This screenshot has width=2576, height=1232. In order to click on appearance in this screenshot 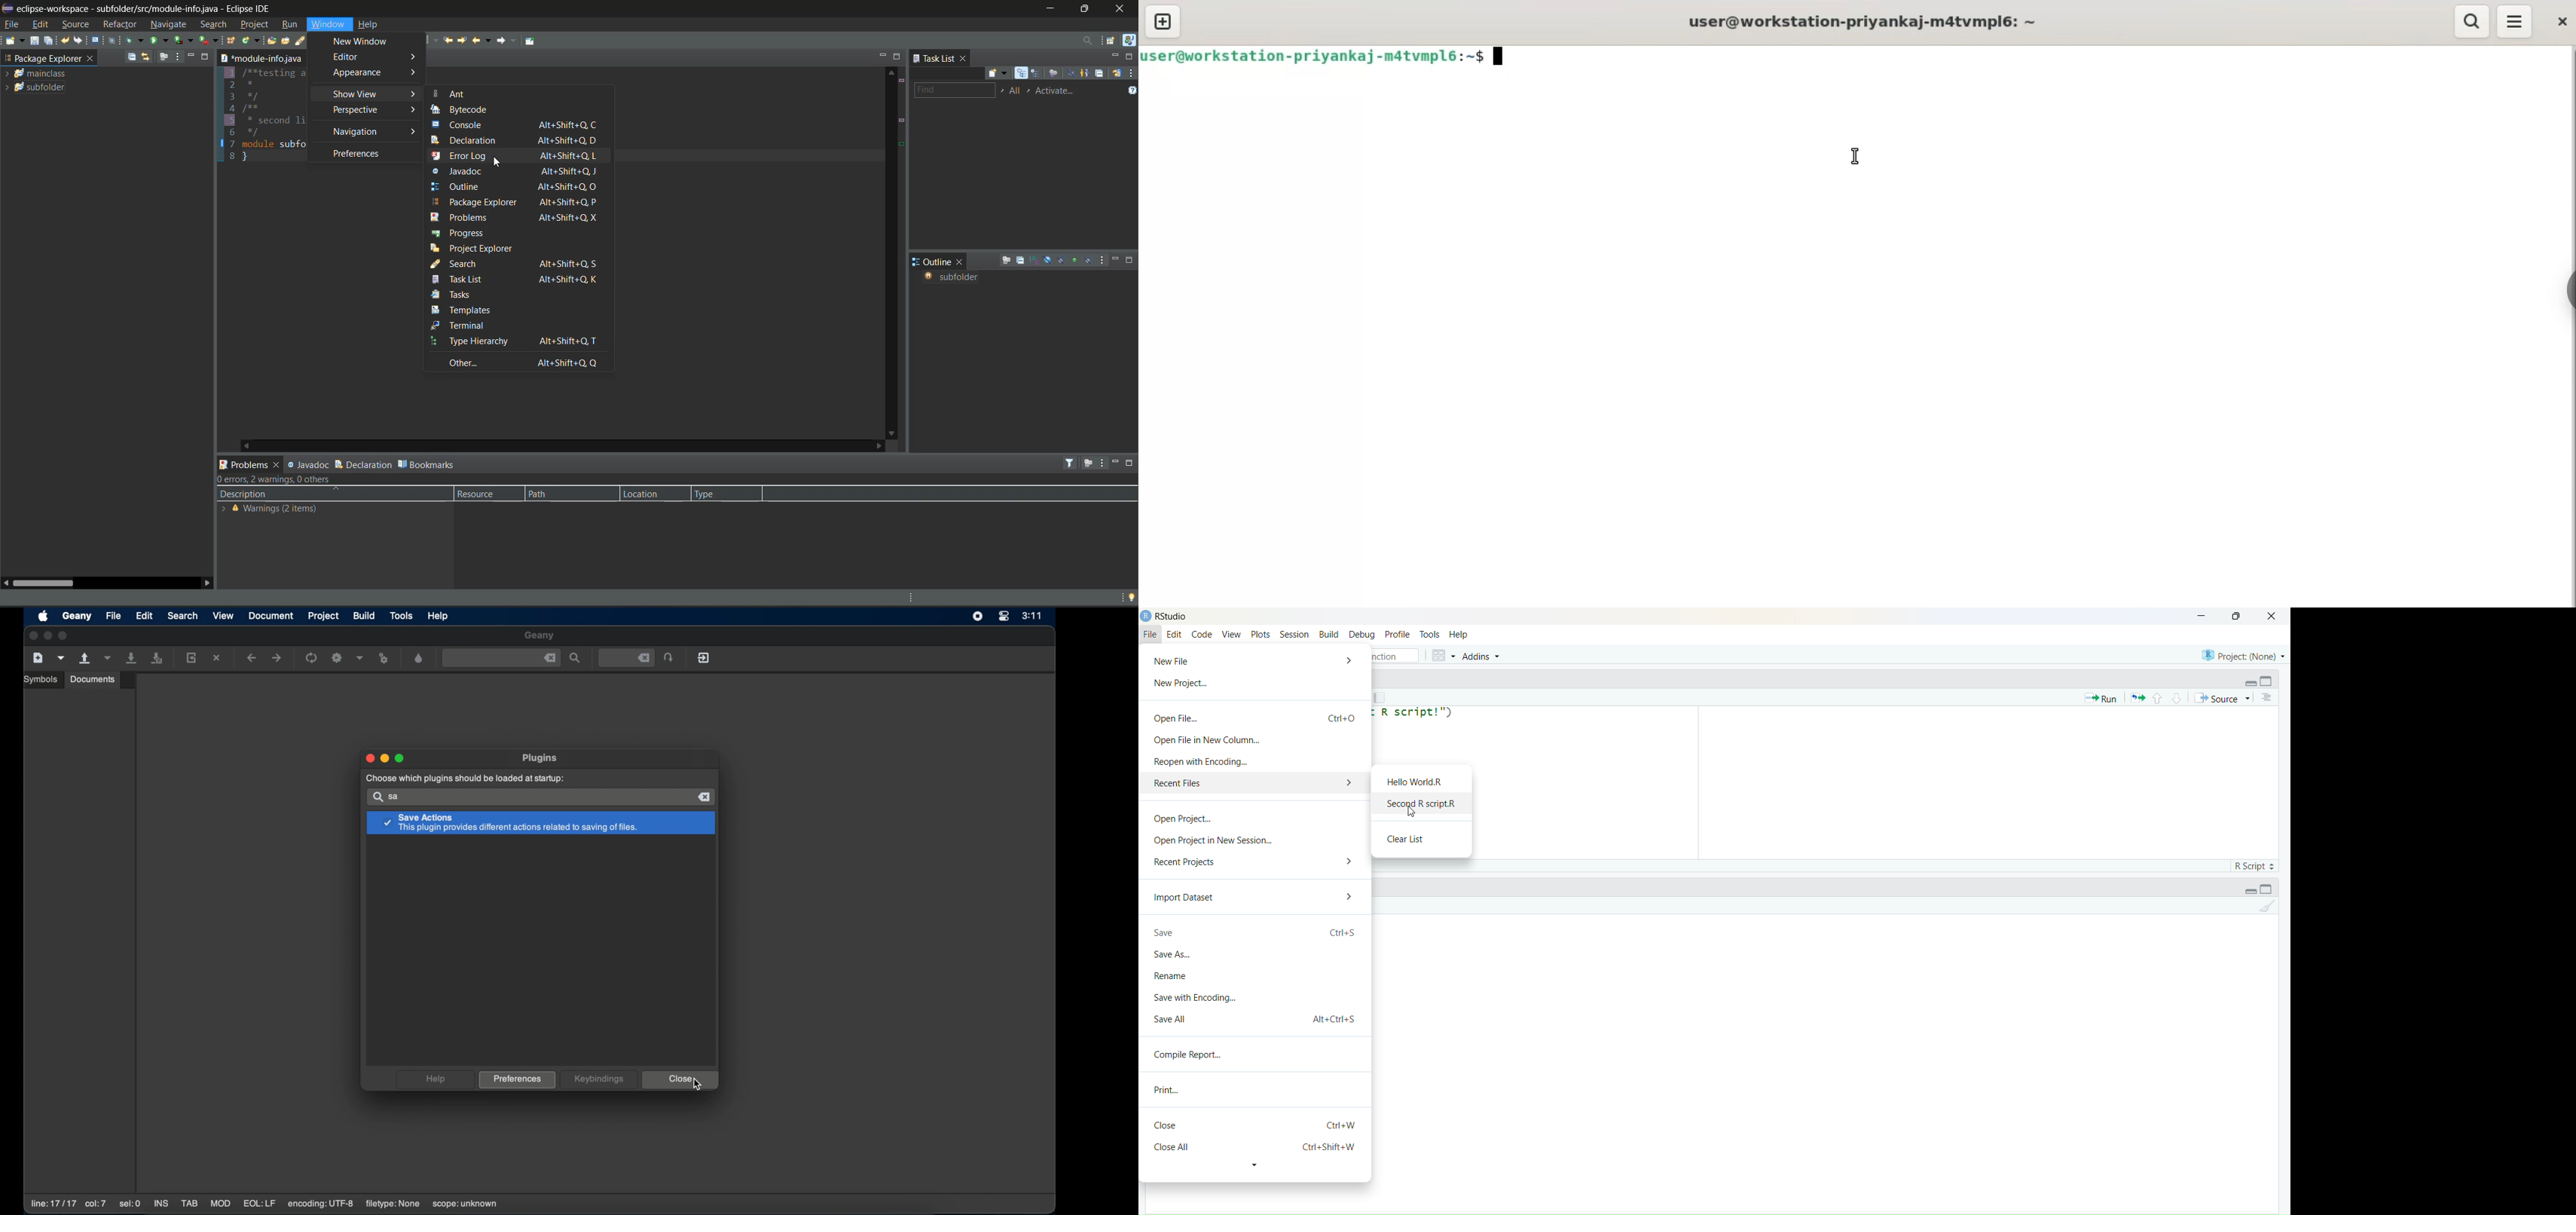, I will do `click(375, 73)`.